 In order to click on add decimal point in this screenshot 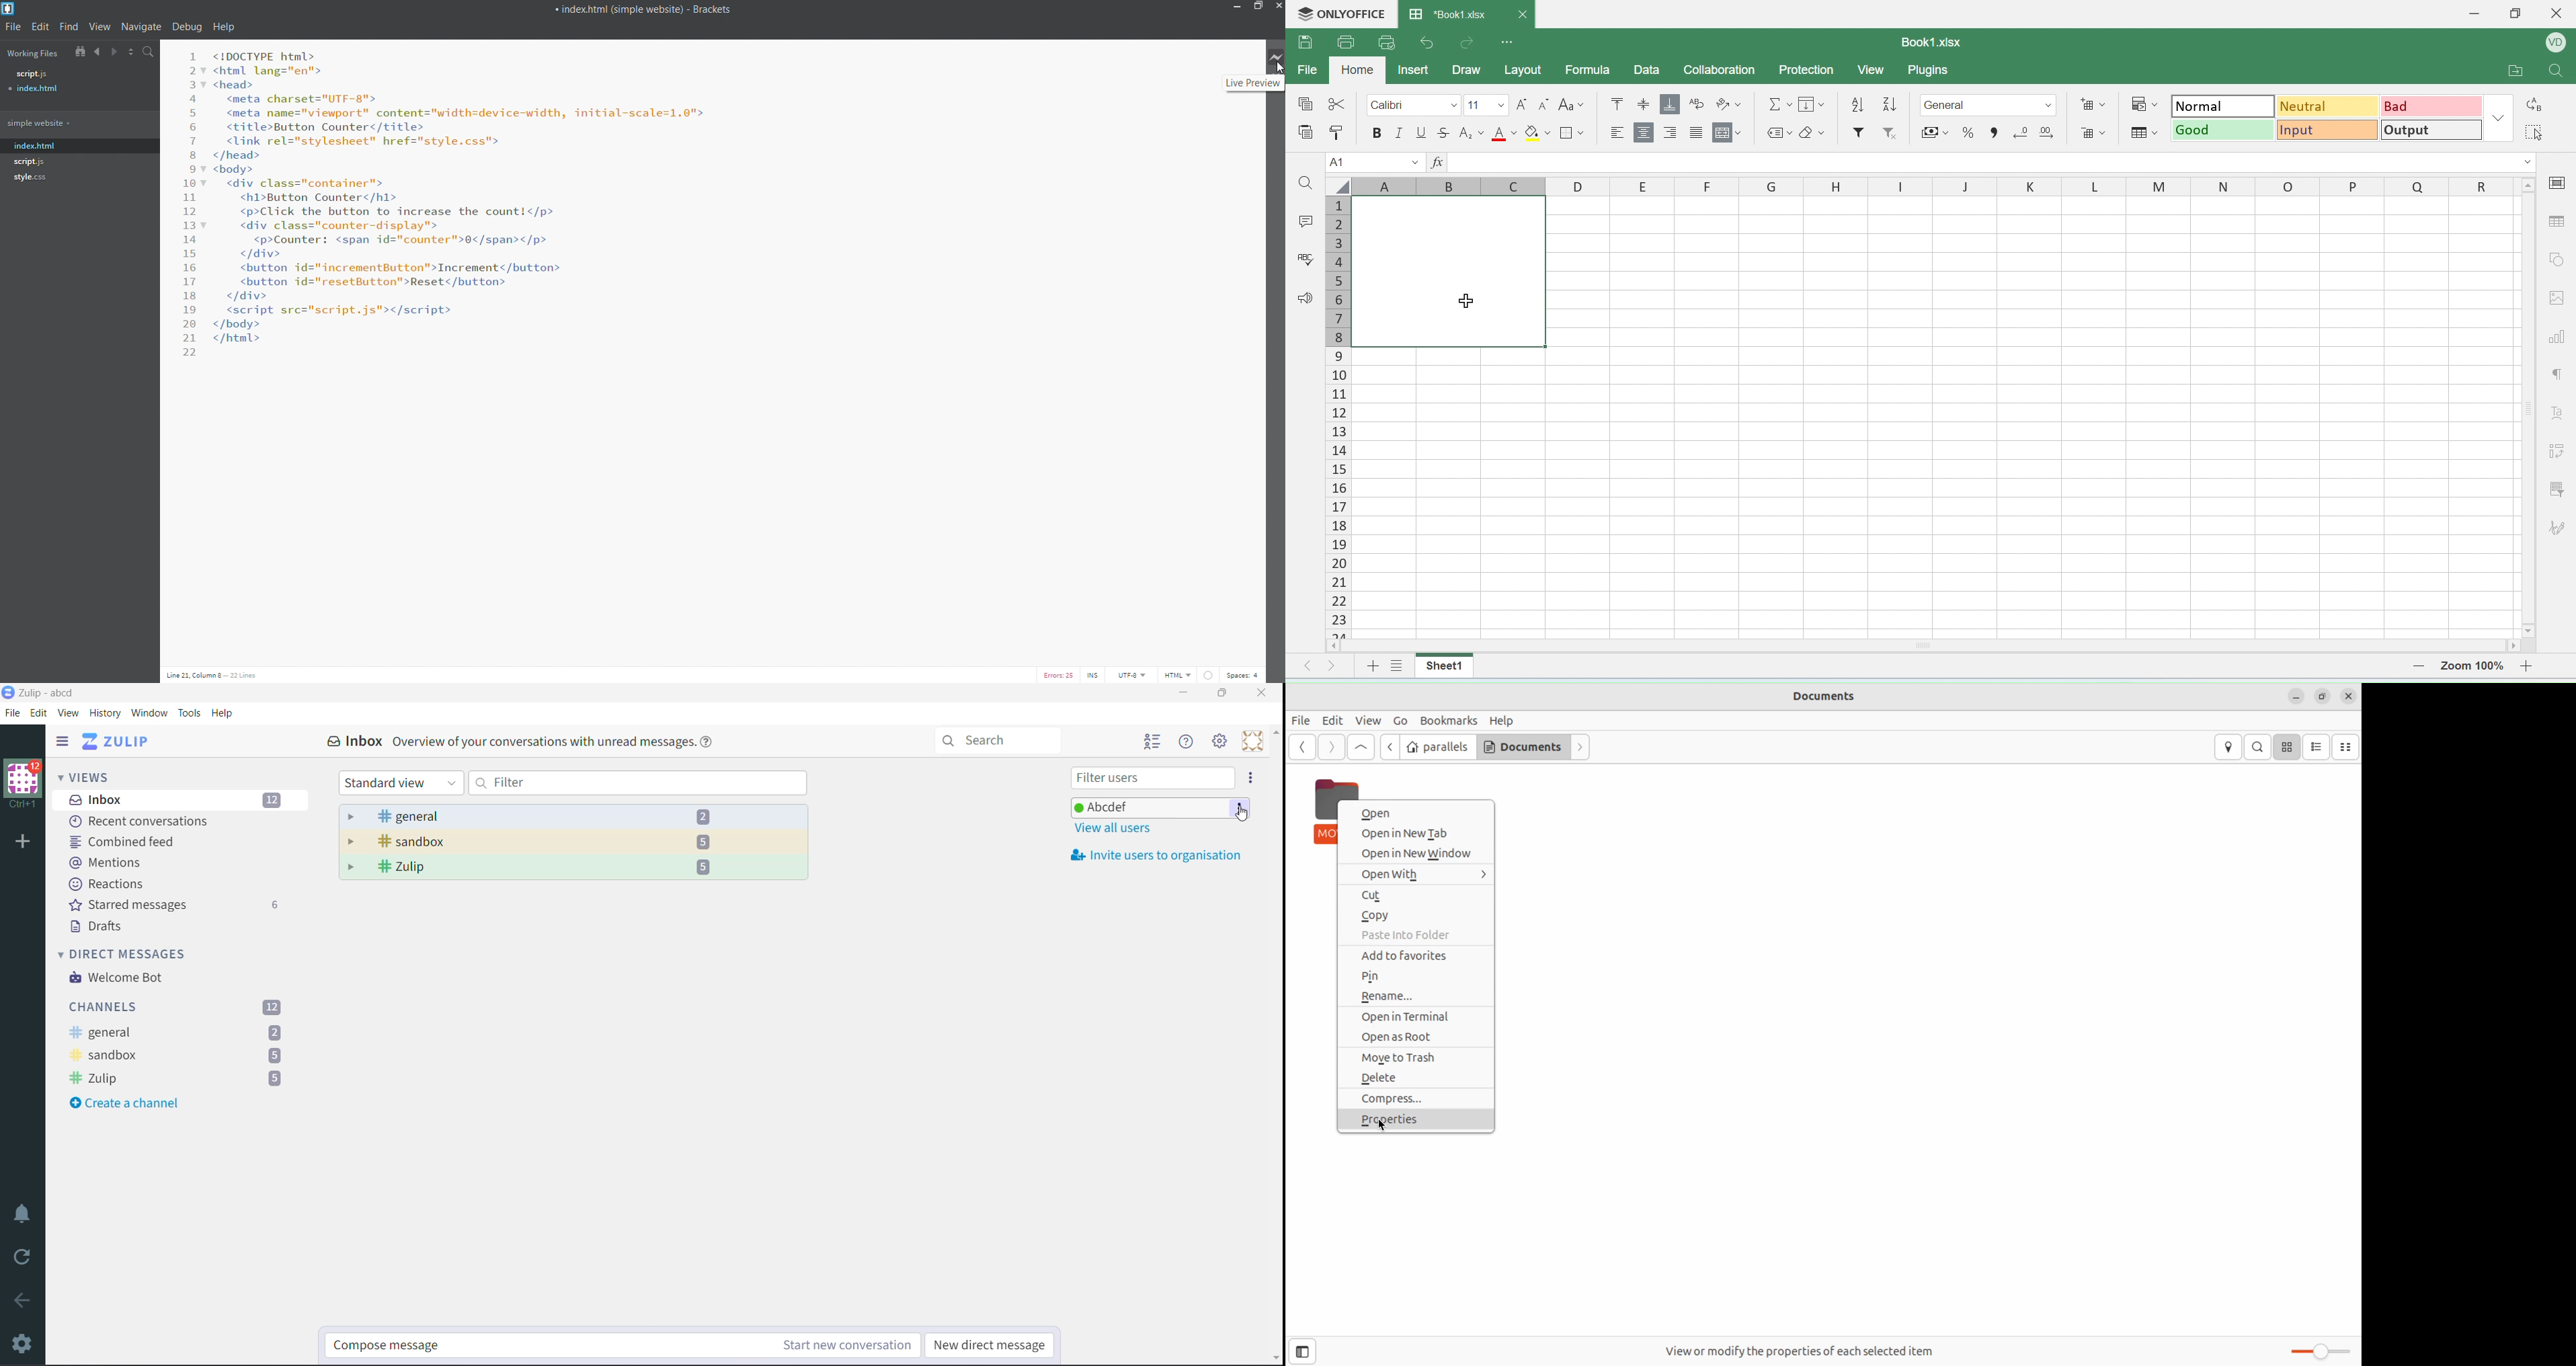, I will do `click(2044, 132)`.